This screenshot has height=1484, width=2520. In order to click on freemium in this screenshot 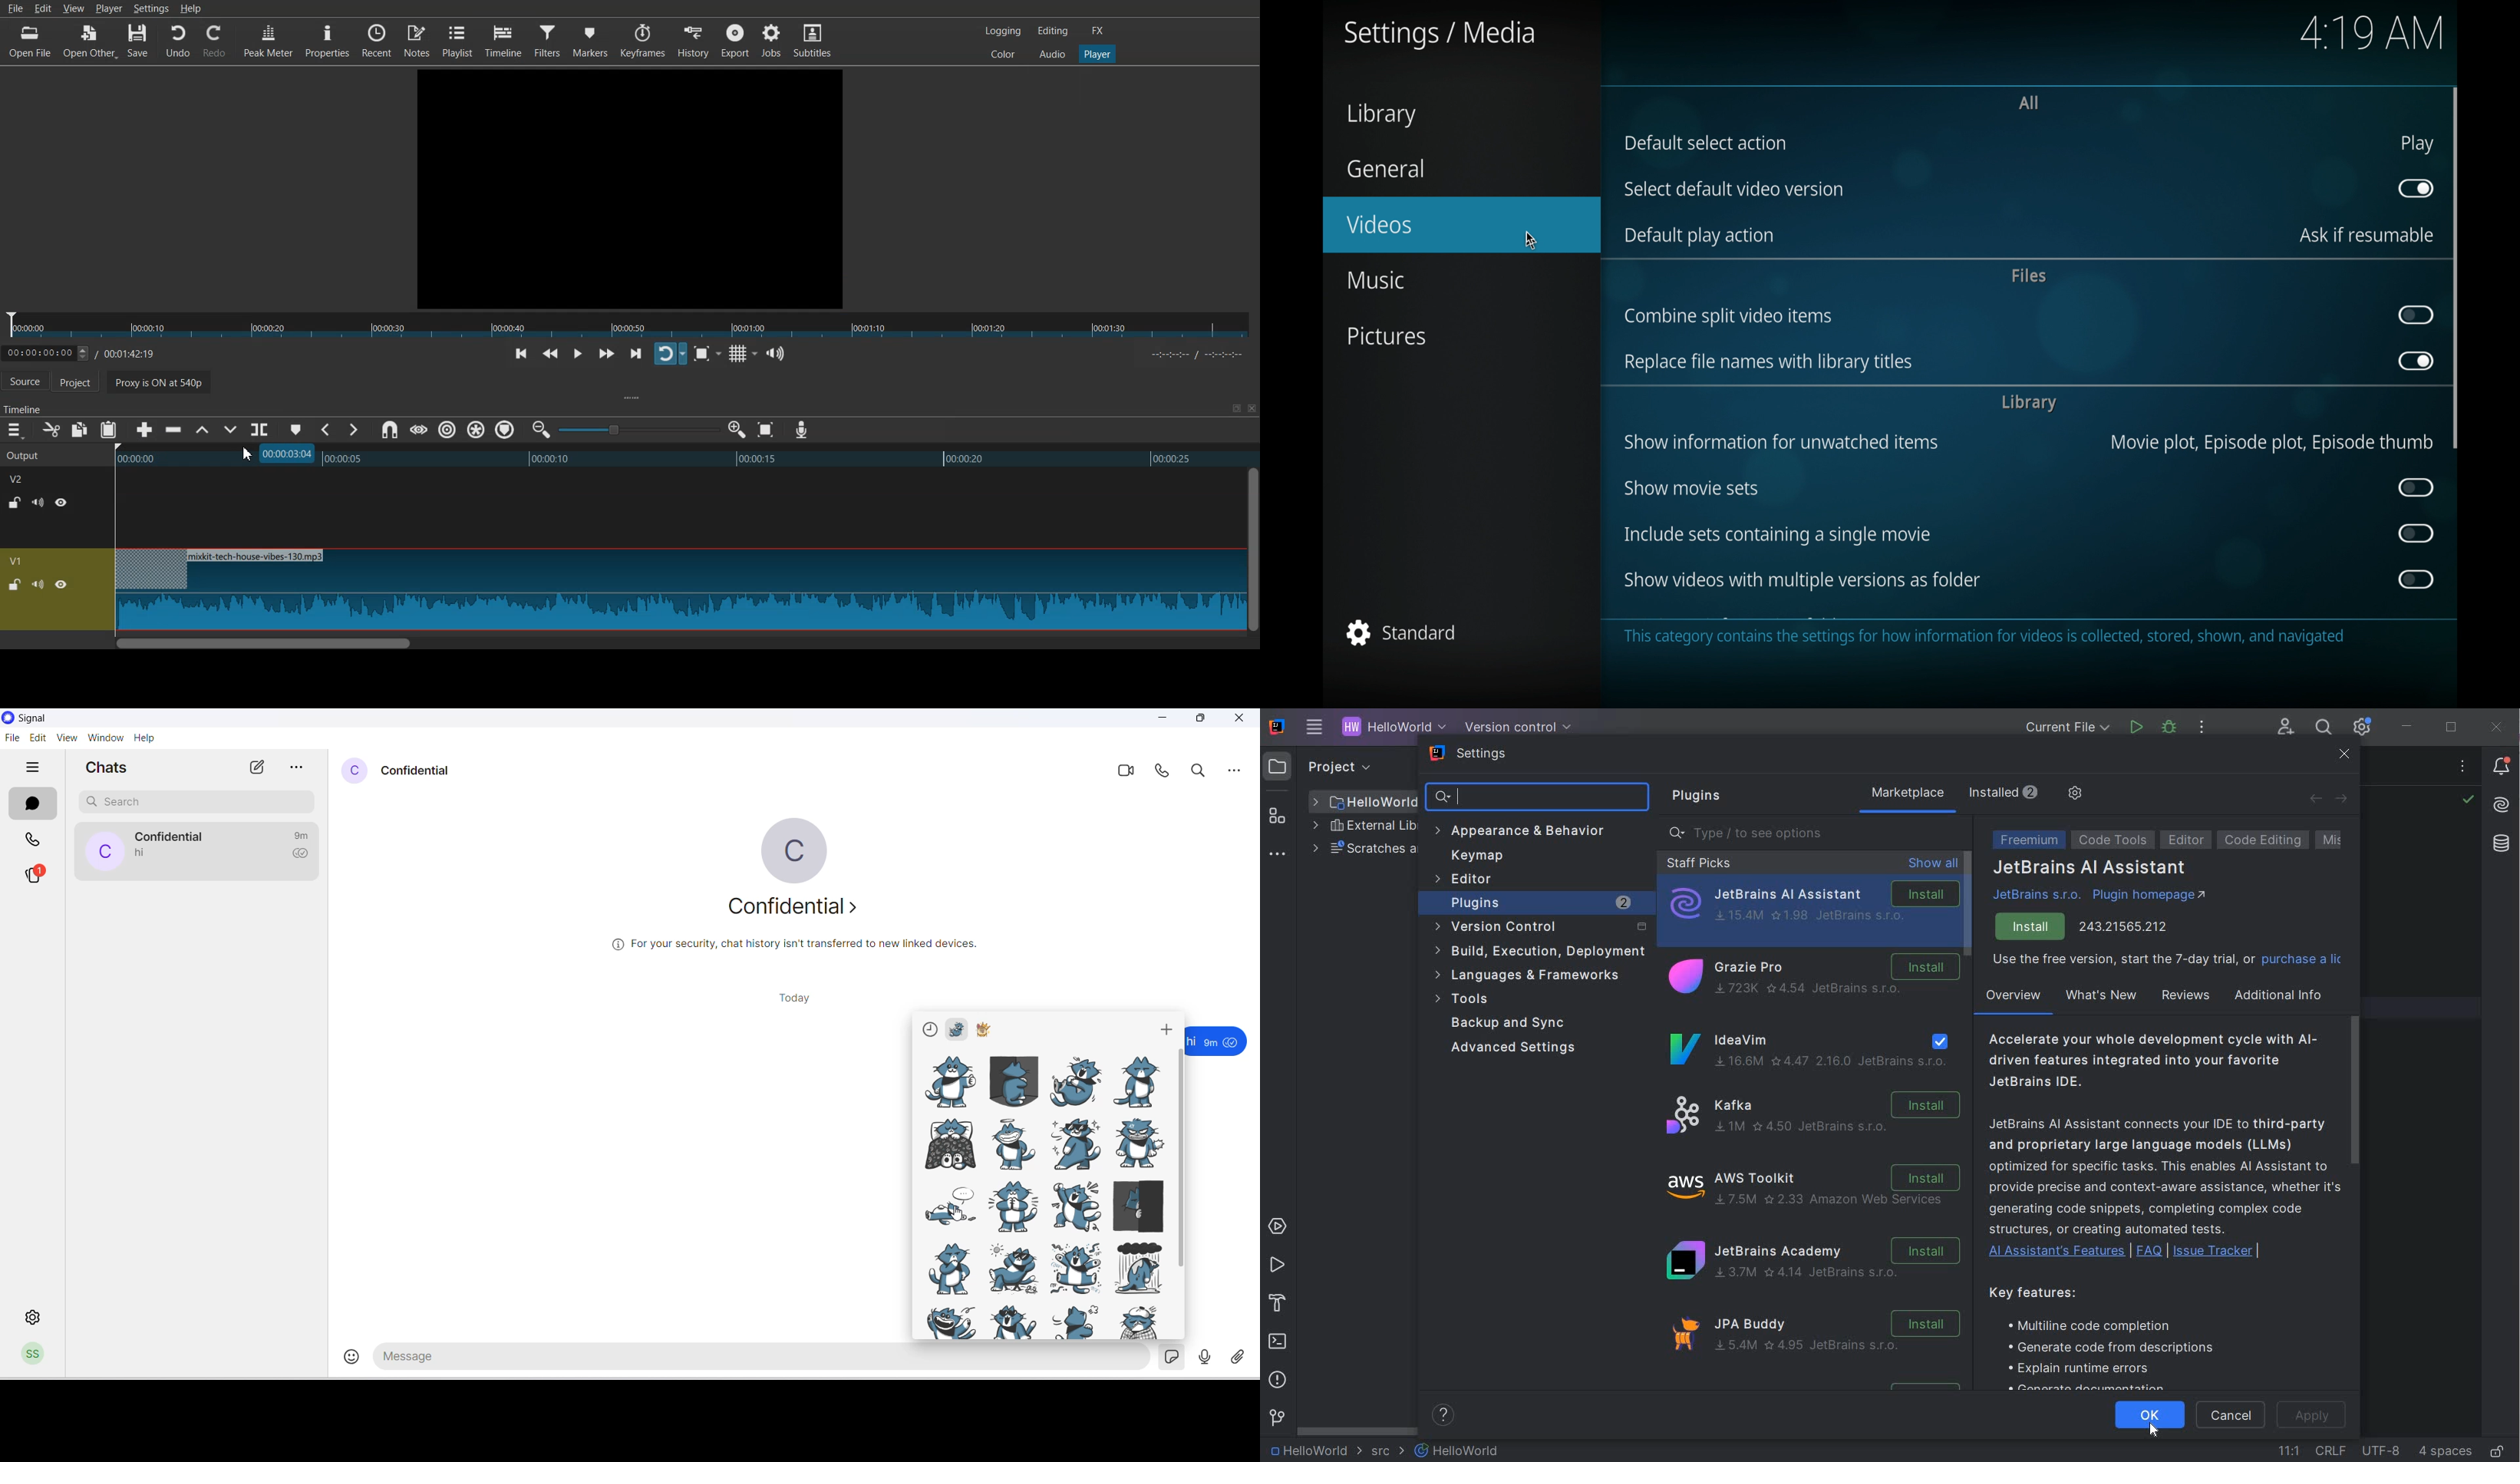, I will do `click(2026, 841)`.